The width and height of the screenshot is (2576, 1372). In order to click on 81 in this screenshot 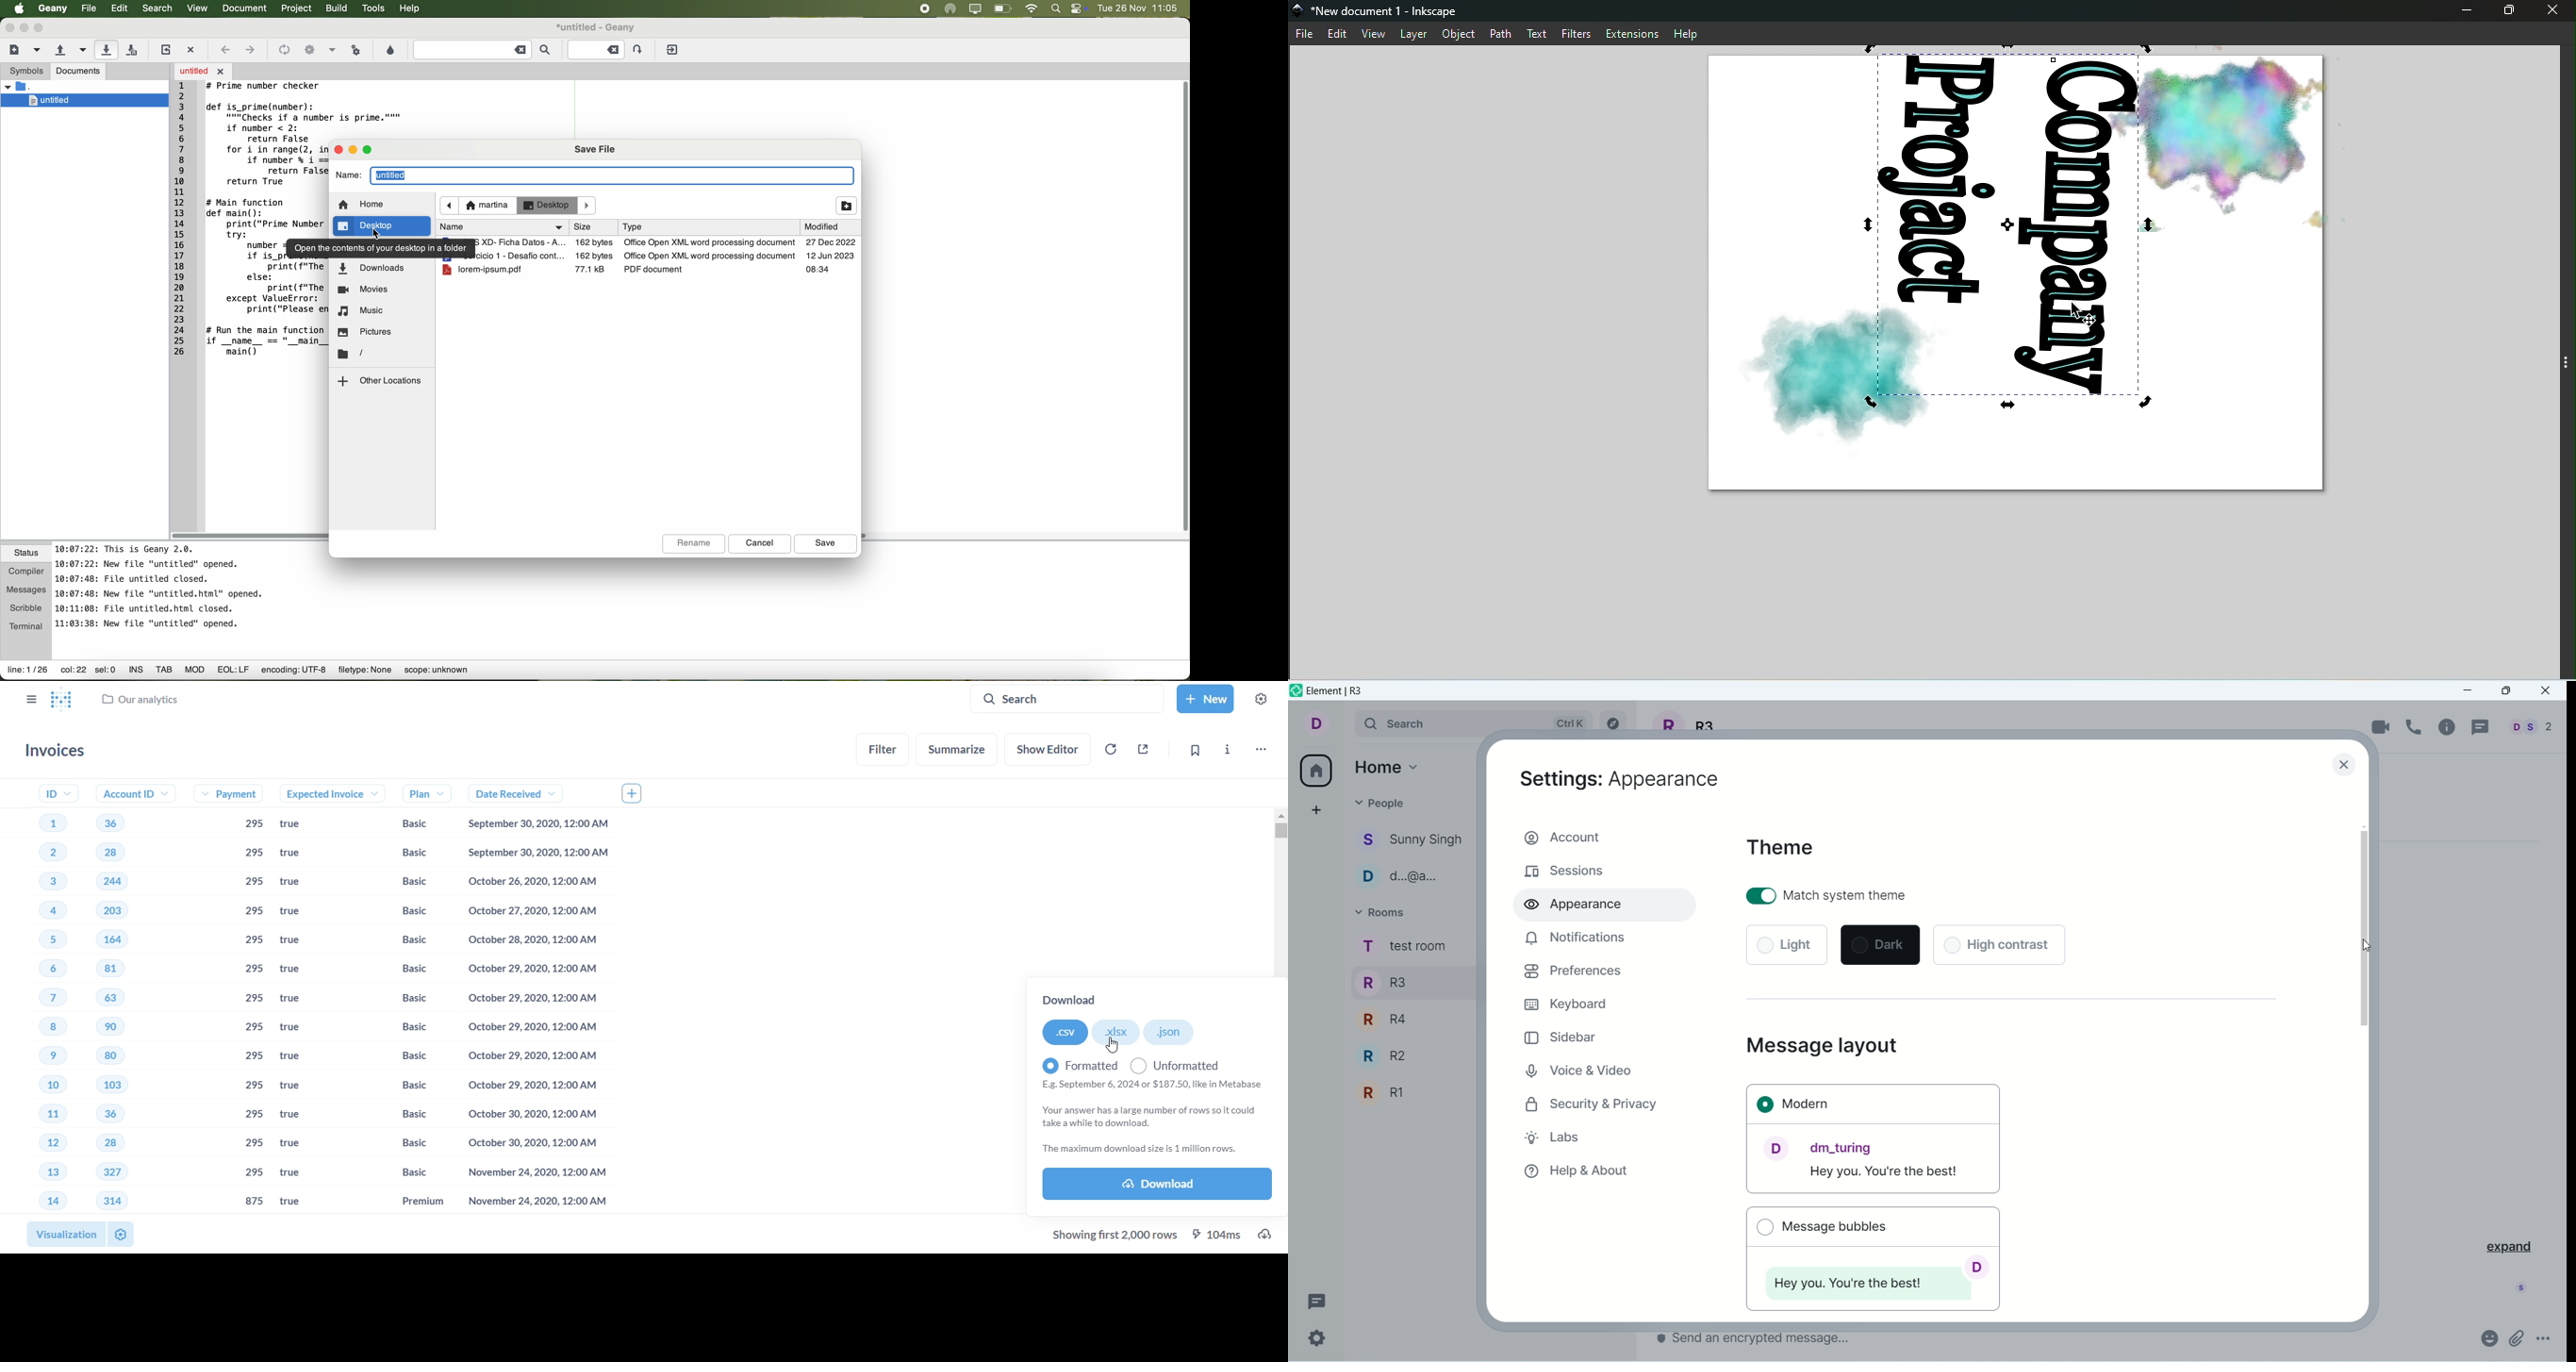, I will do `click(115, 969)`.